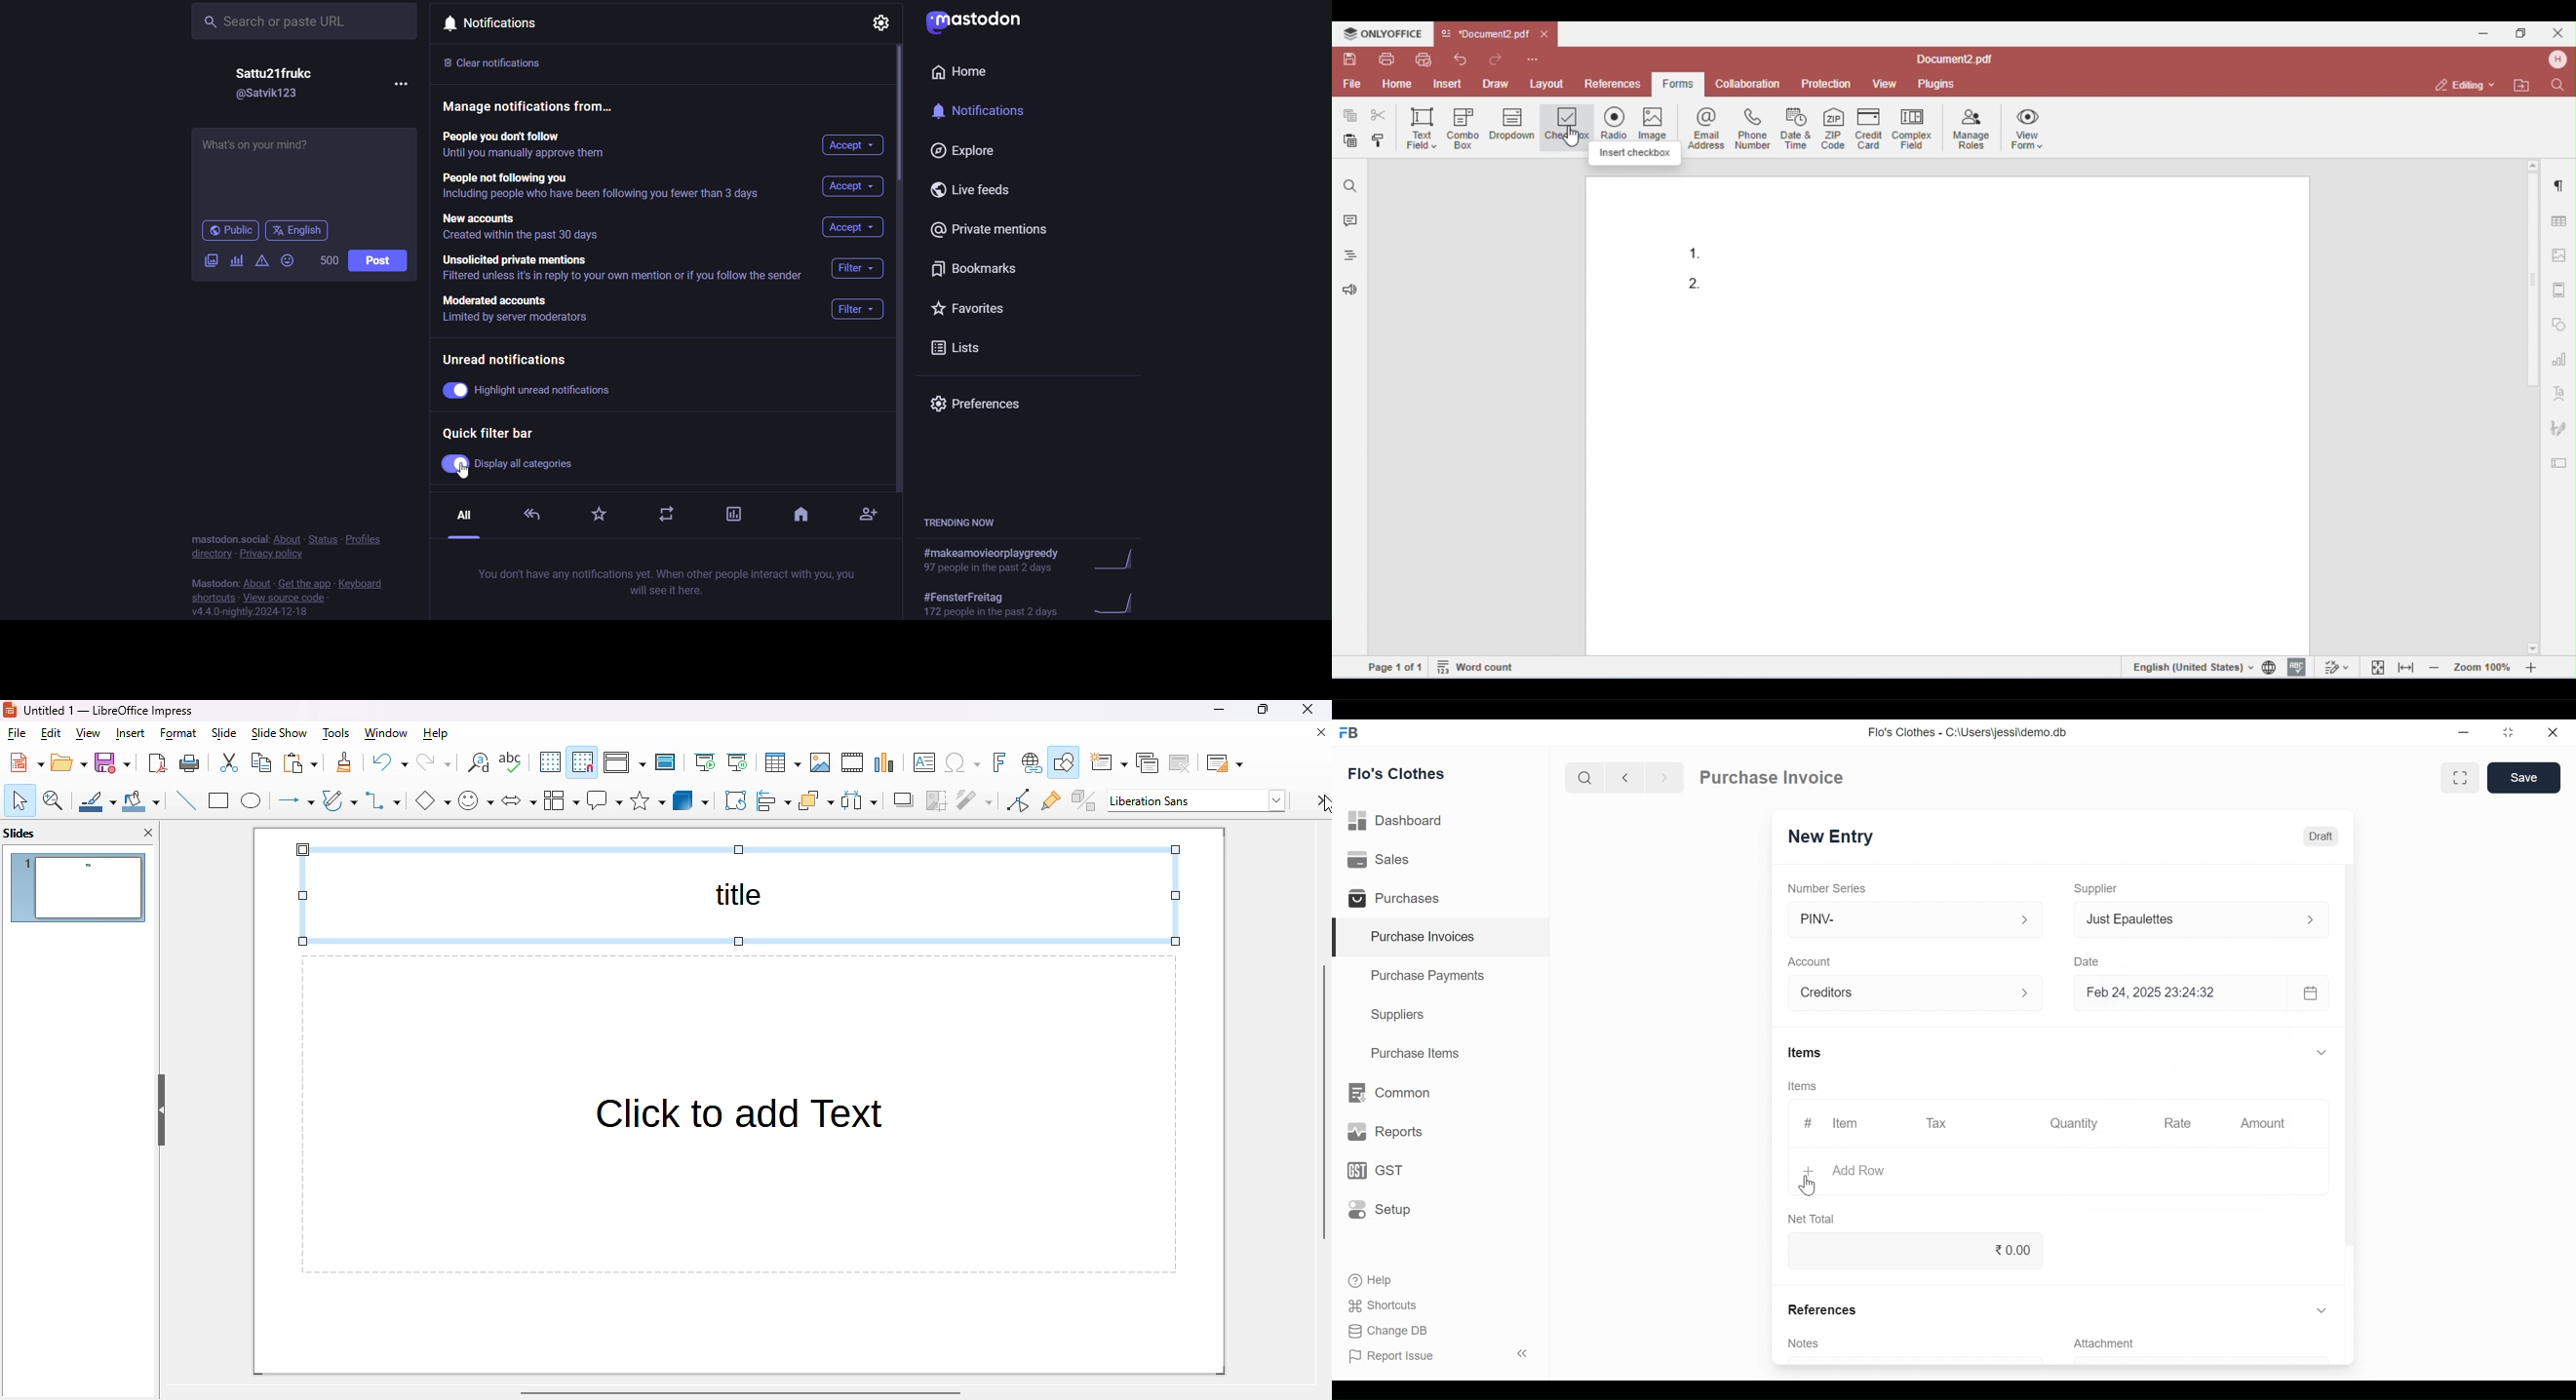 The image size is (2576, 1400). Describe the element at coordinates (707, 762) in the screenshot. I see `start from first slide` at that location.